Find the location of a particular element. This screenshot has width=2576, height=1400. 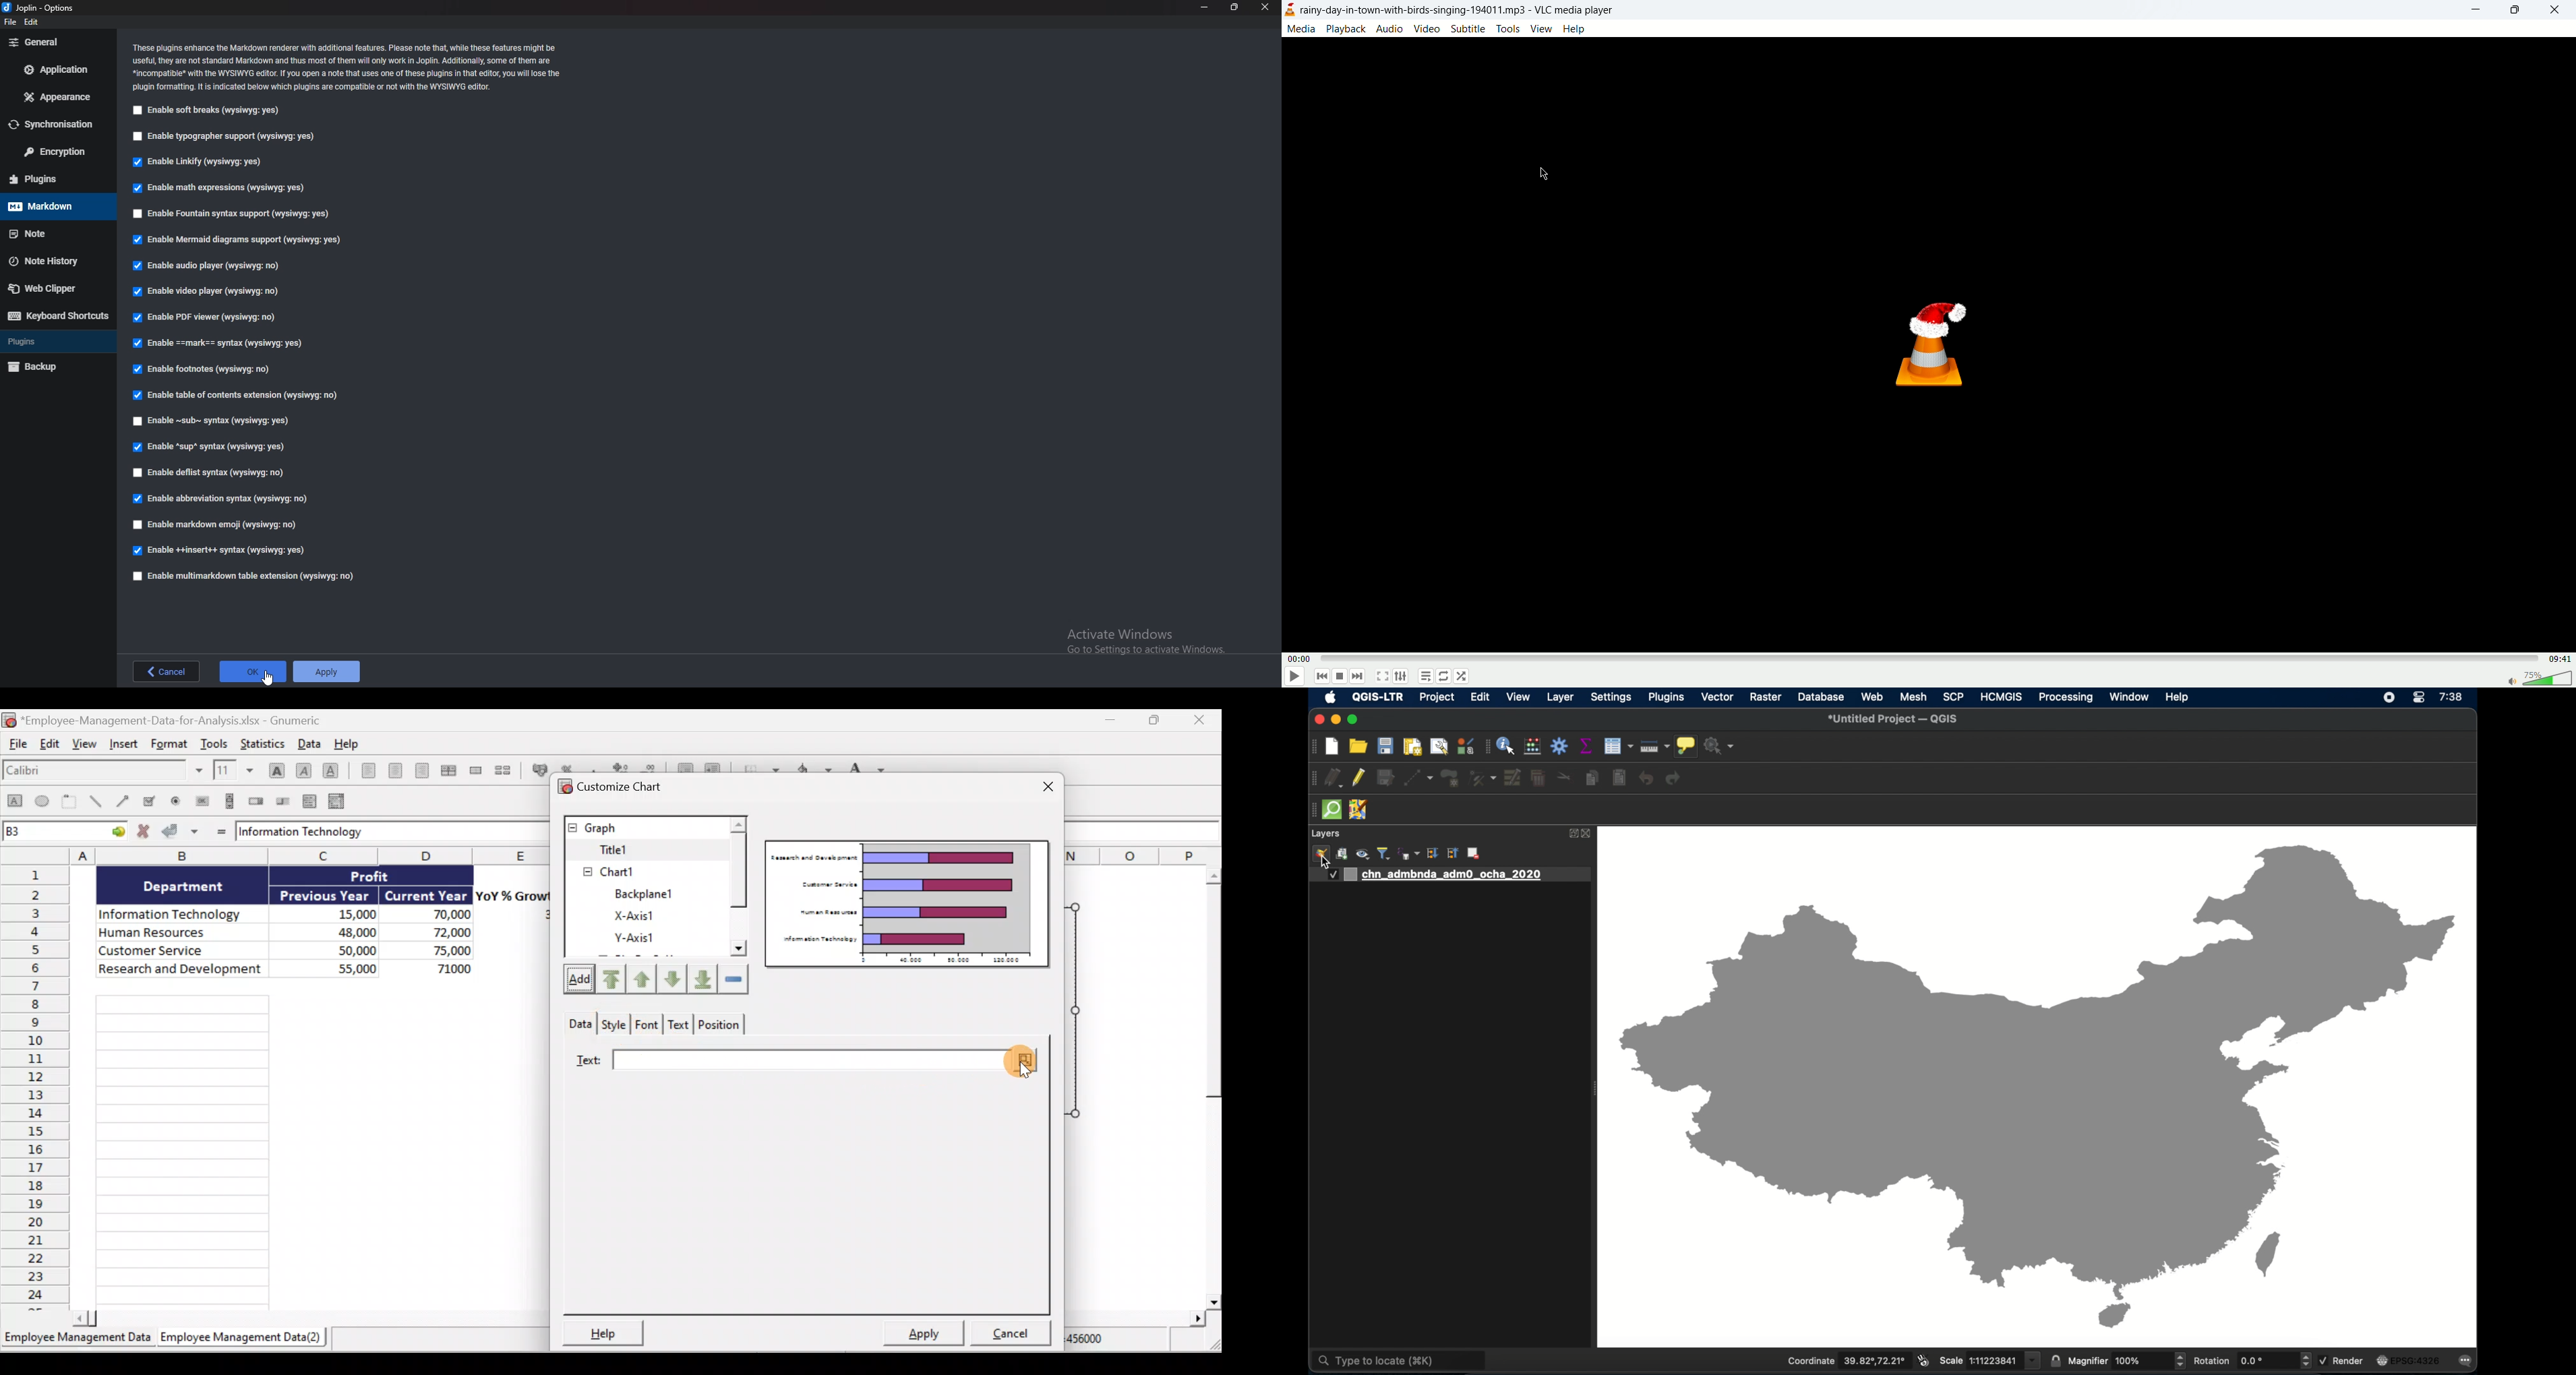

apply is located at coordinates (328, 671).